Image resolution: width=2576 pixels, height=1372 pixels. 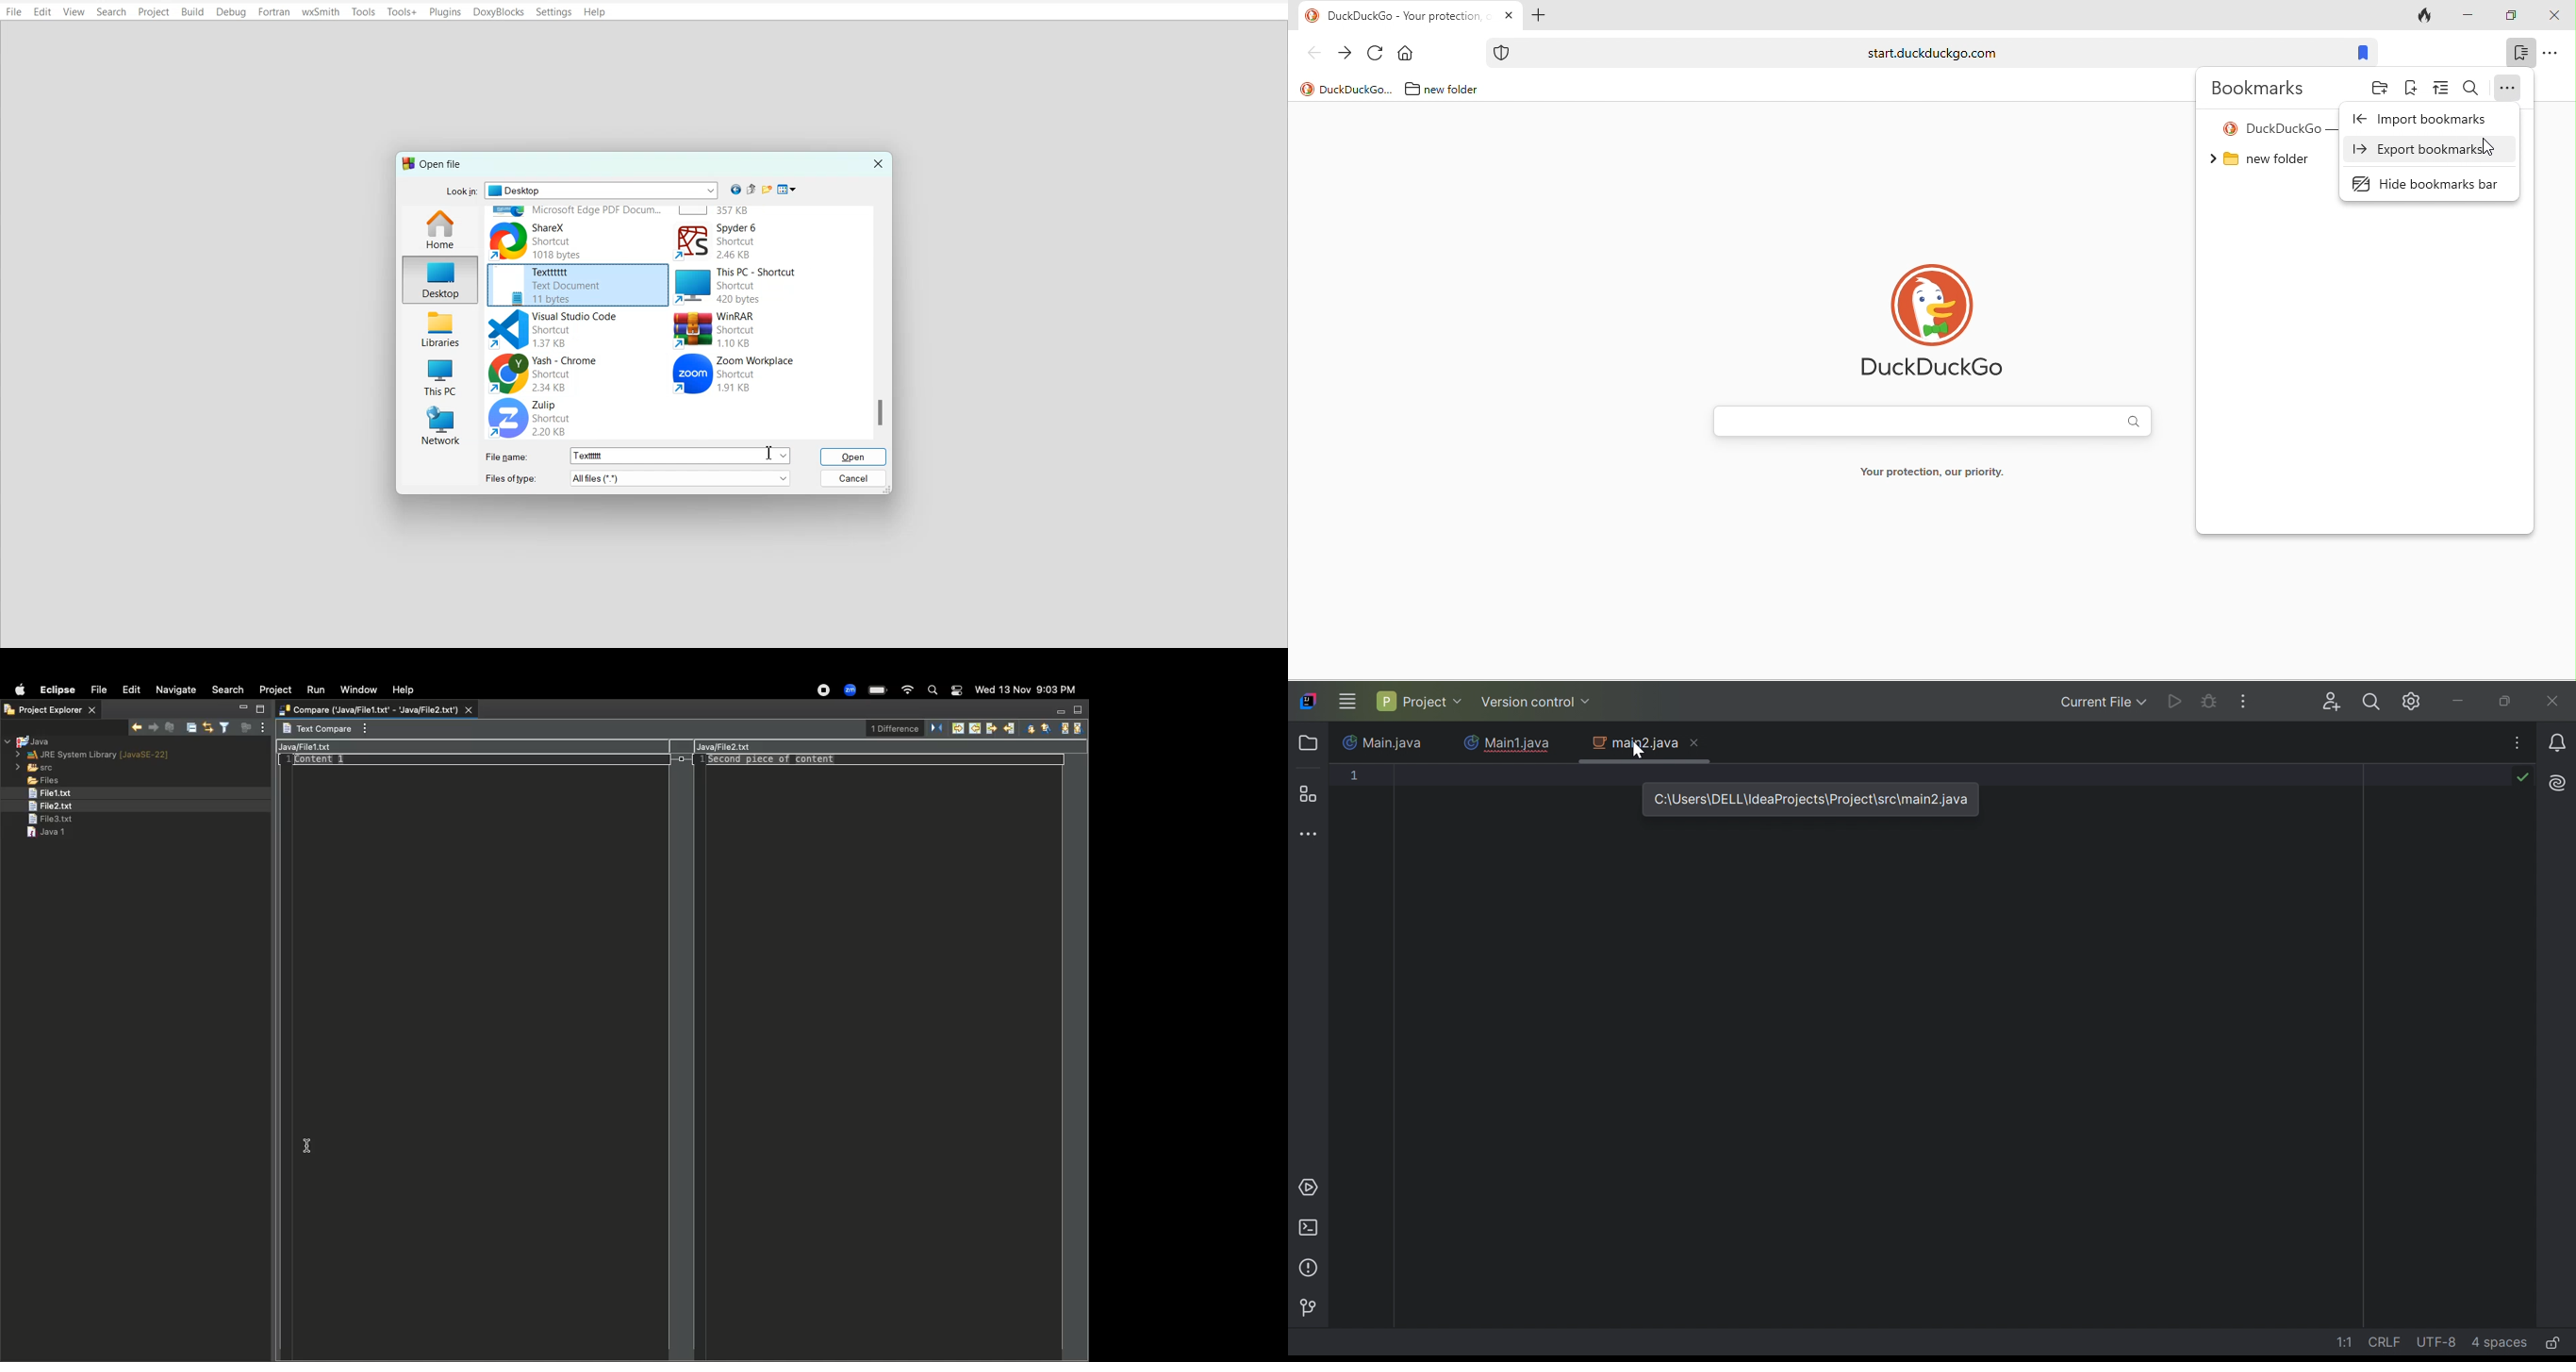 What do you see at coordinates (678, 479) in the screenshot?
I see `more options` at bounding box center [678, 479].